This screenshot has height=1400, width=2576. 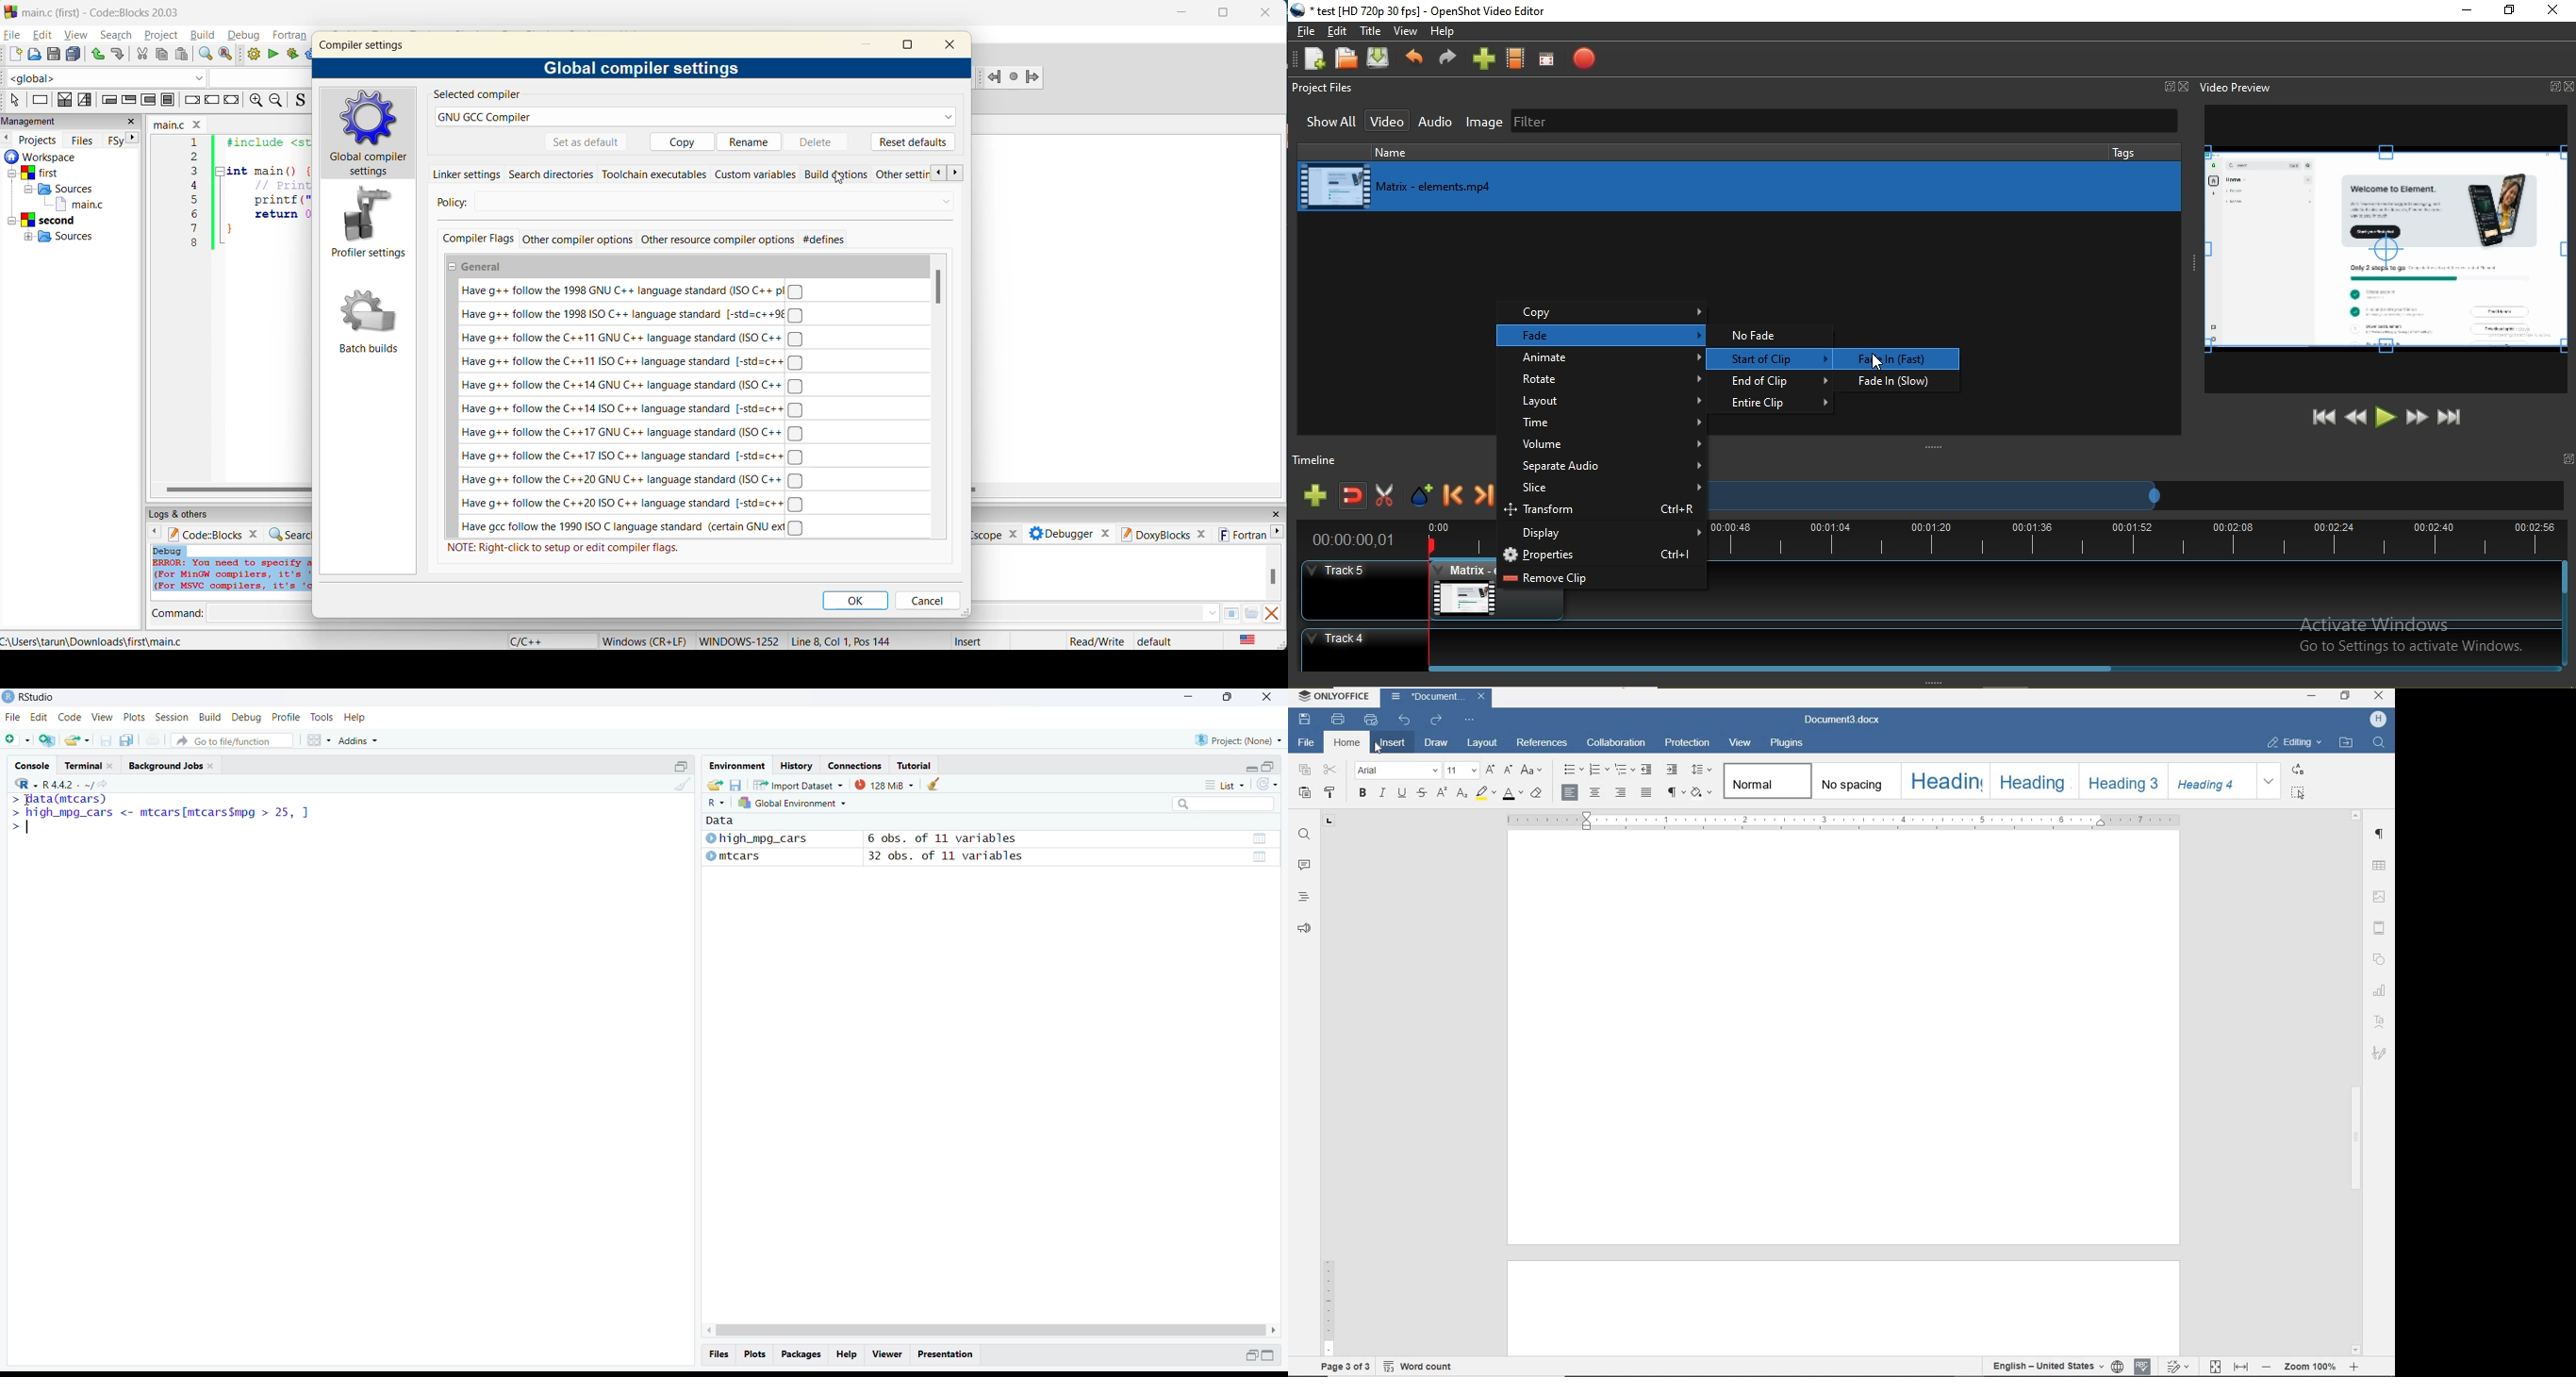 What do you see at coordinates (847, 1355) in the screenshot?
I see `Help` at bounding box center [847, 1355].